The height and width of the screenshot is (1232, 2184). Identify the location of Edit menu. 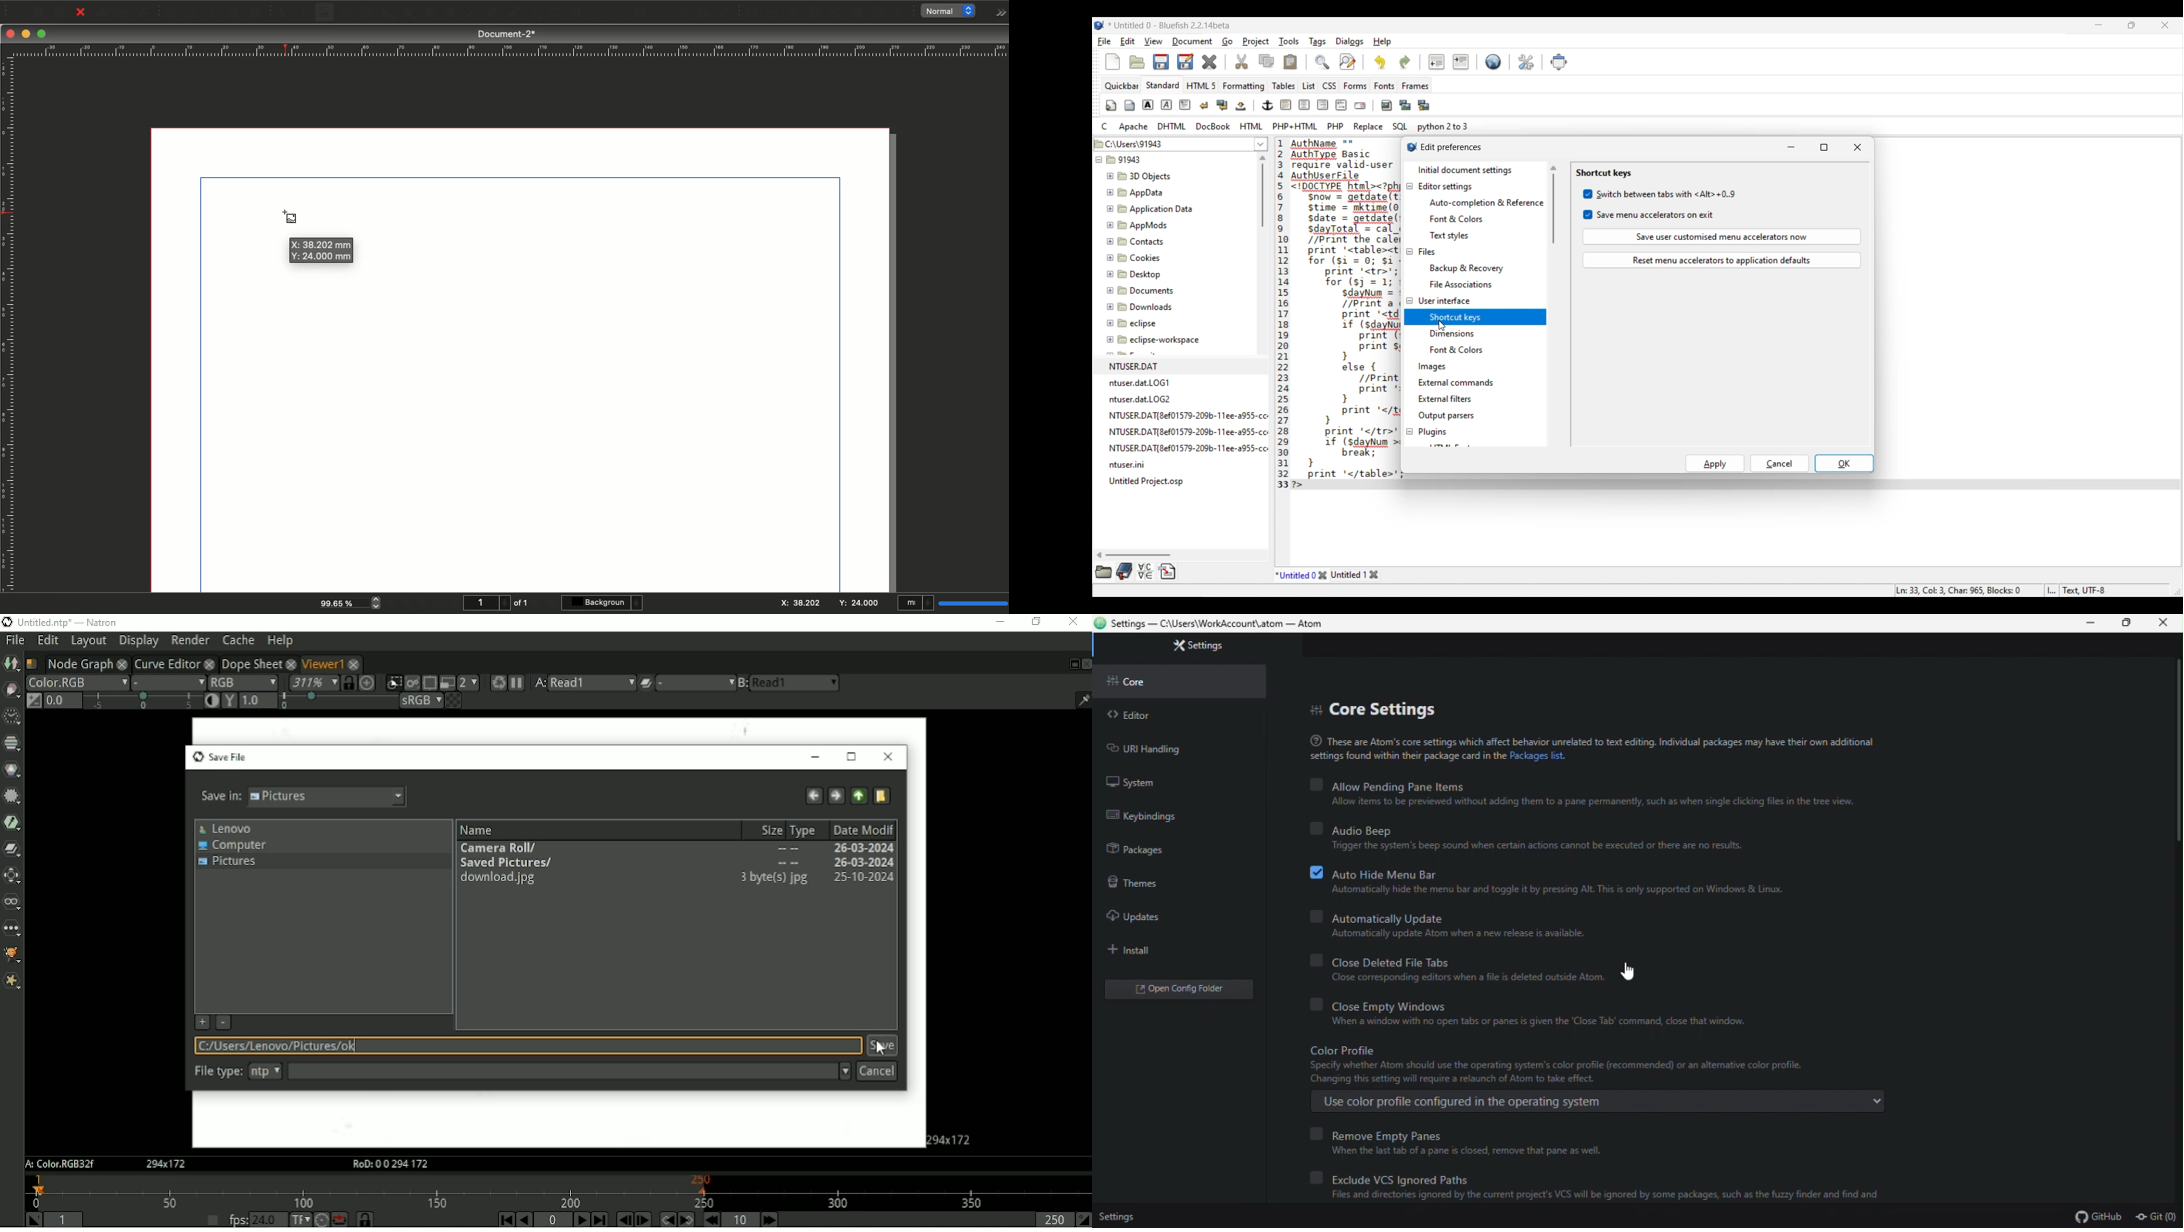
(1127, 42).